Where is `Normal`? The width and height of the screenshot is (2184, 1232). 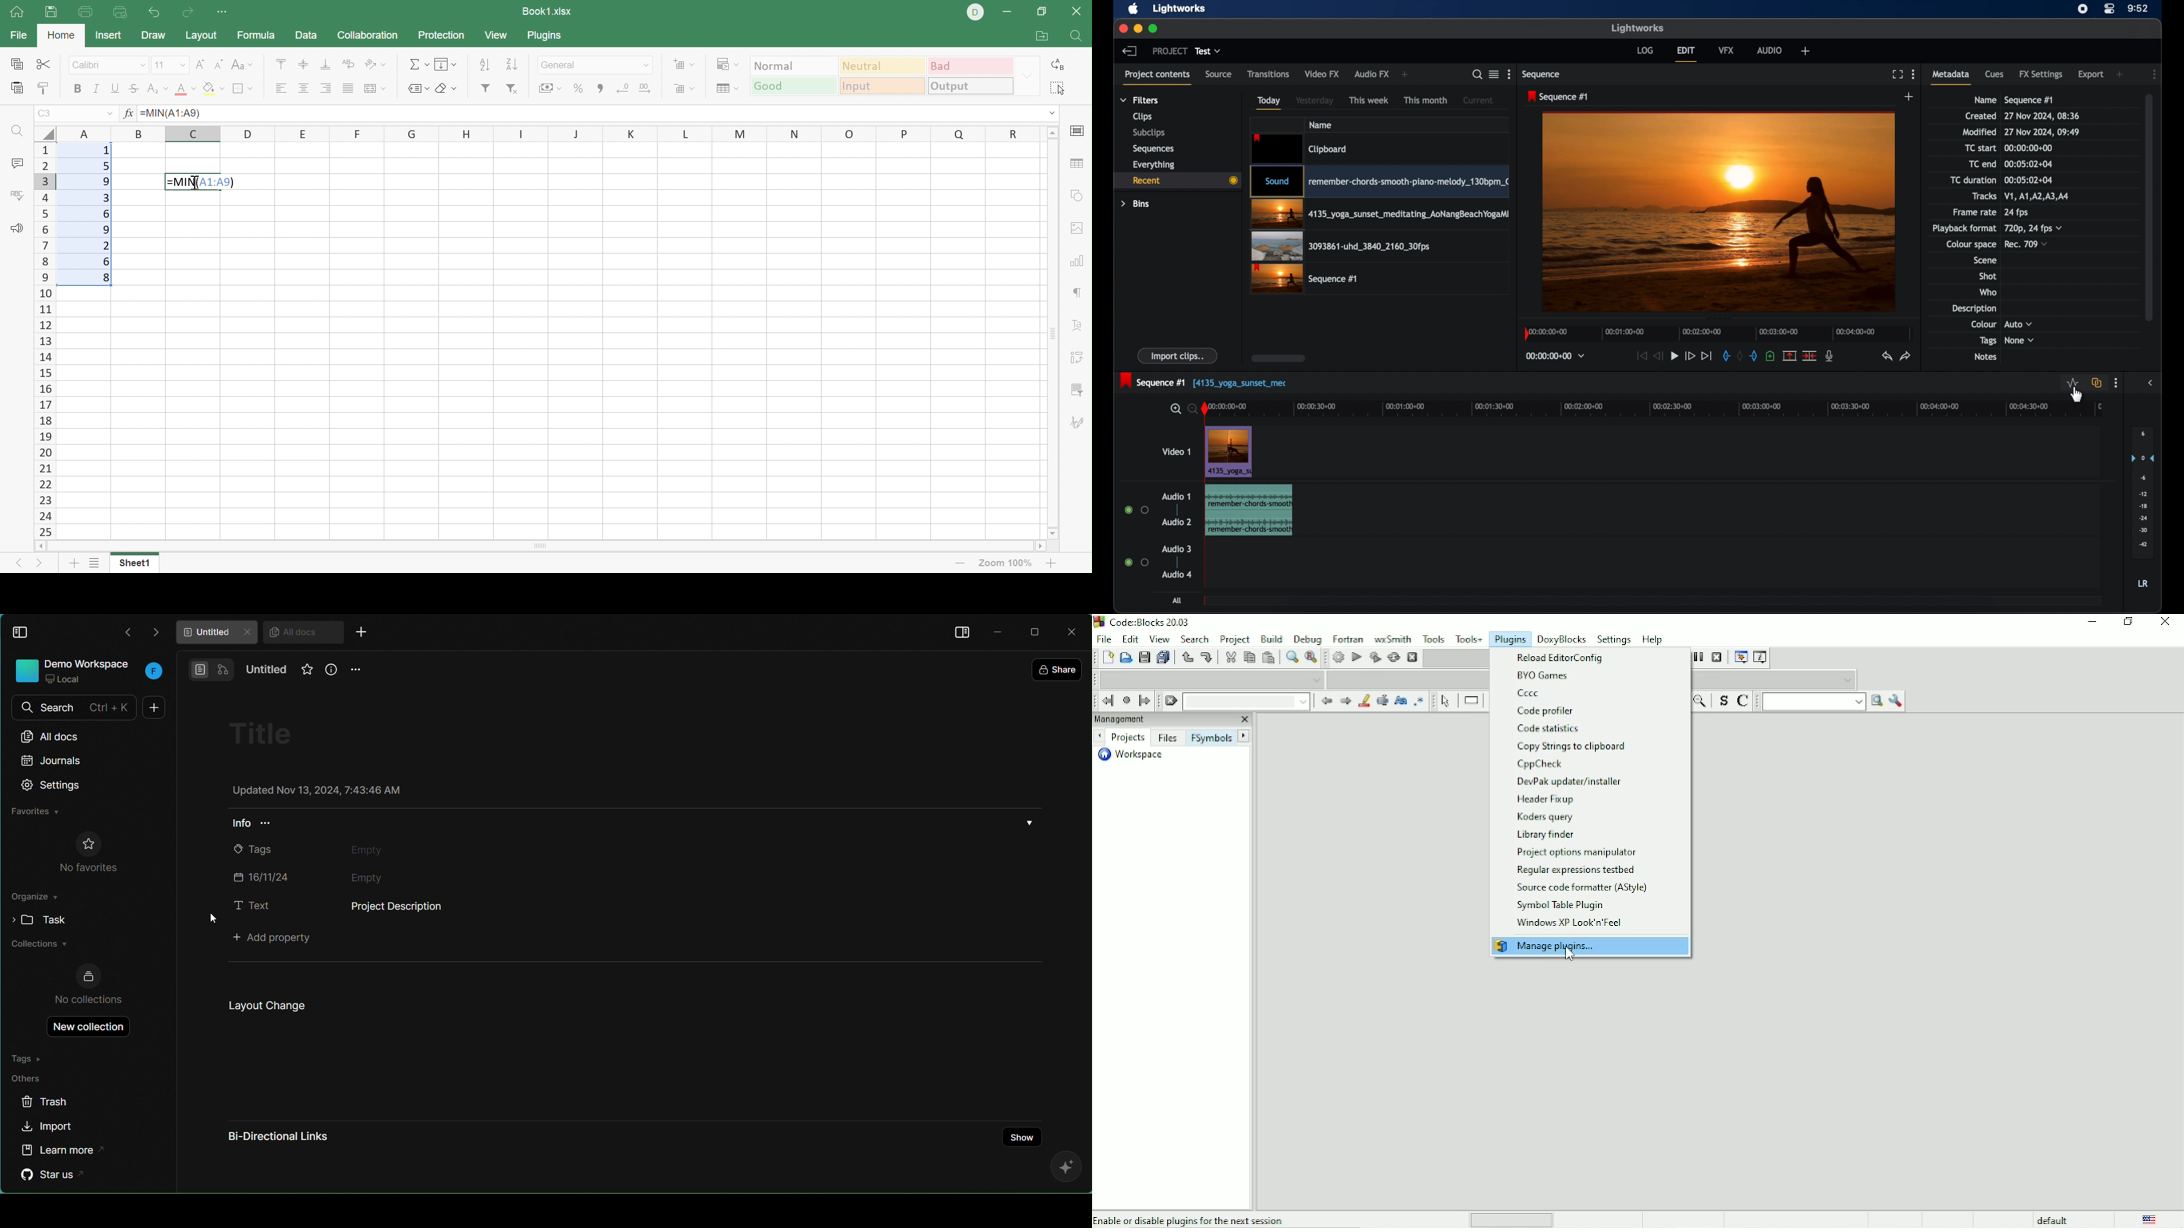 Normal is located at coordinates (795, 65).